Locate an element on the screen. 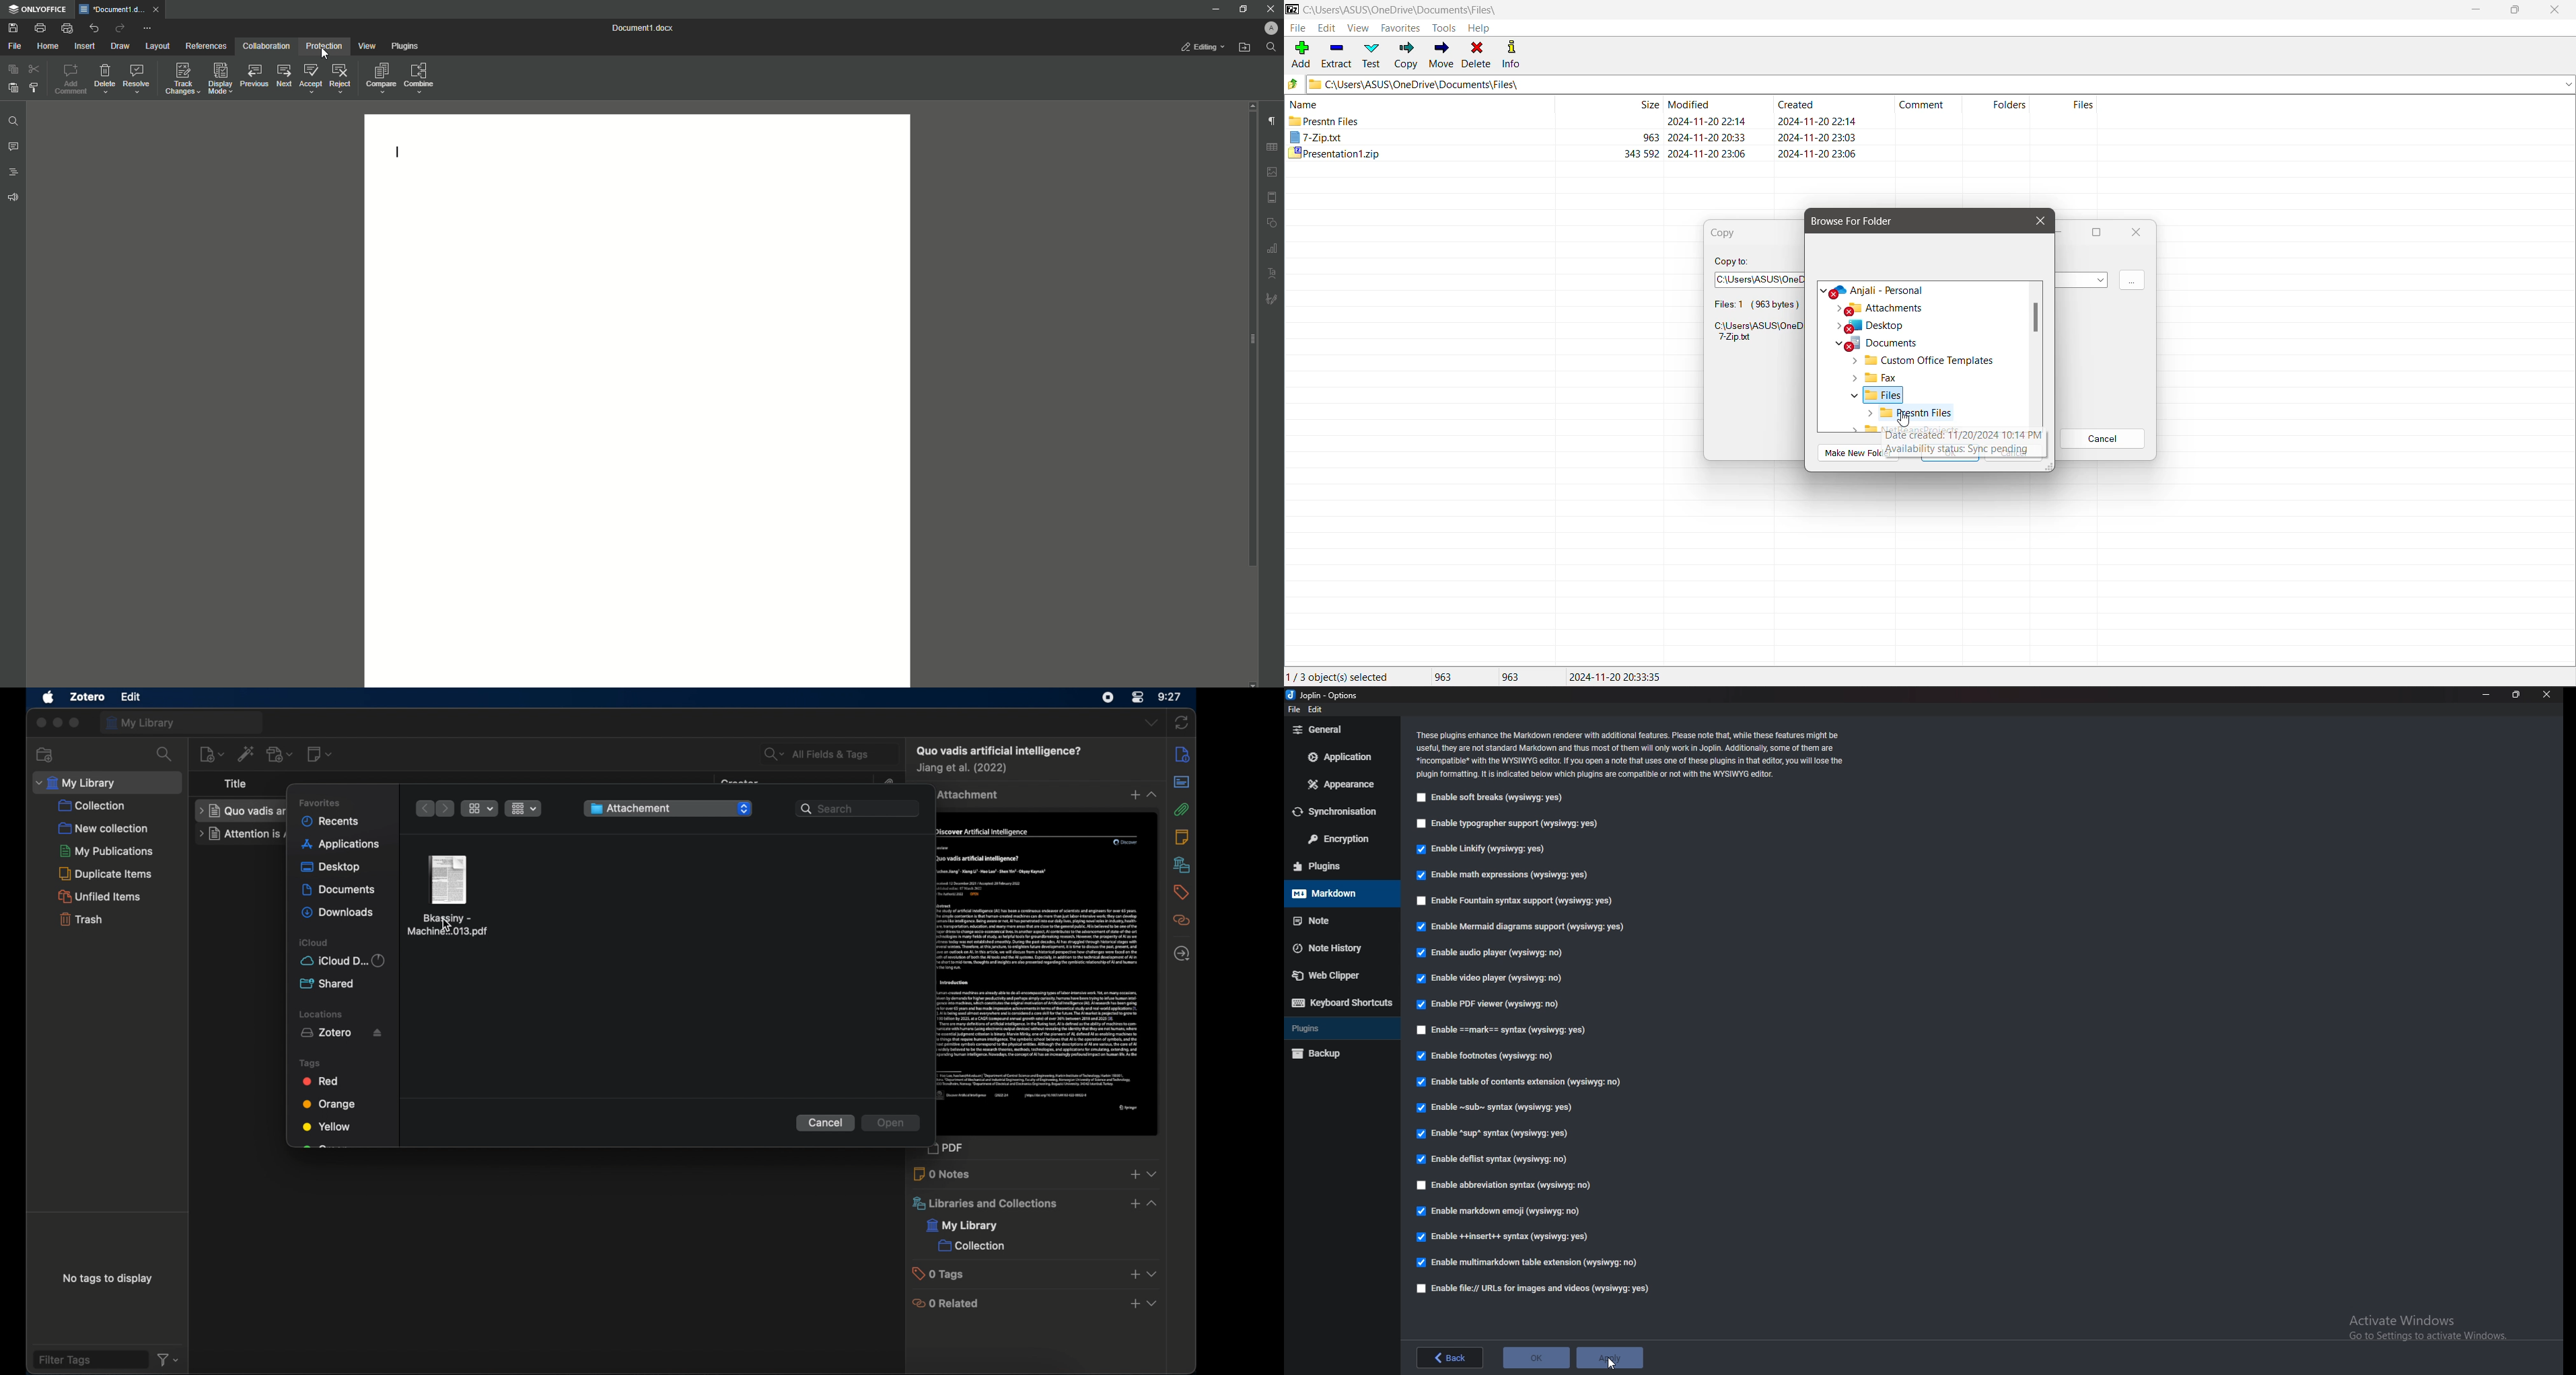 The image size is (2576, 1400). dropdown is located at coordinates (744, 809).